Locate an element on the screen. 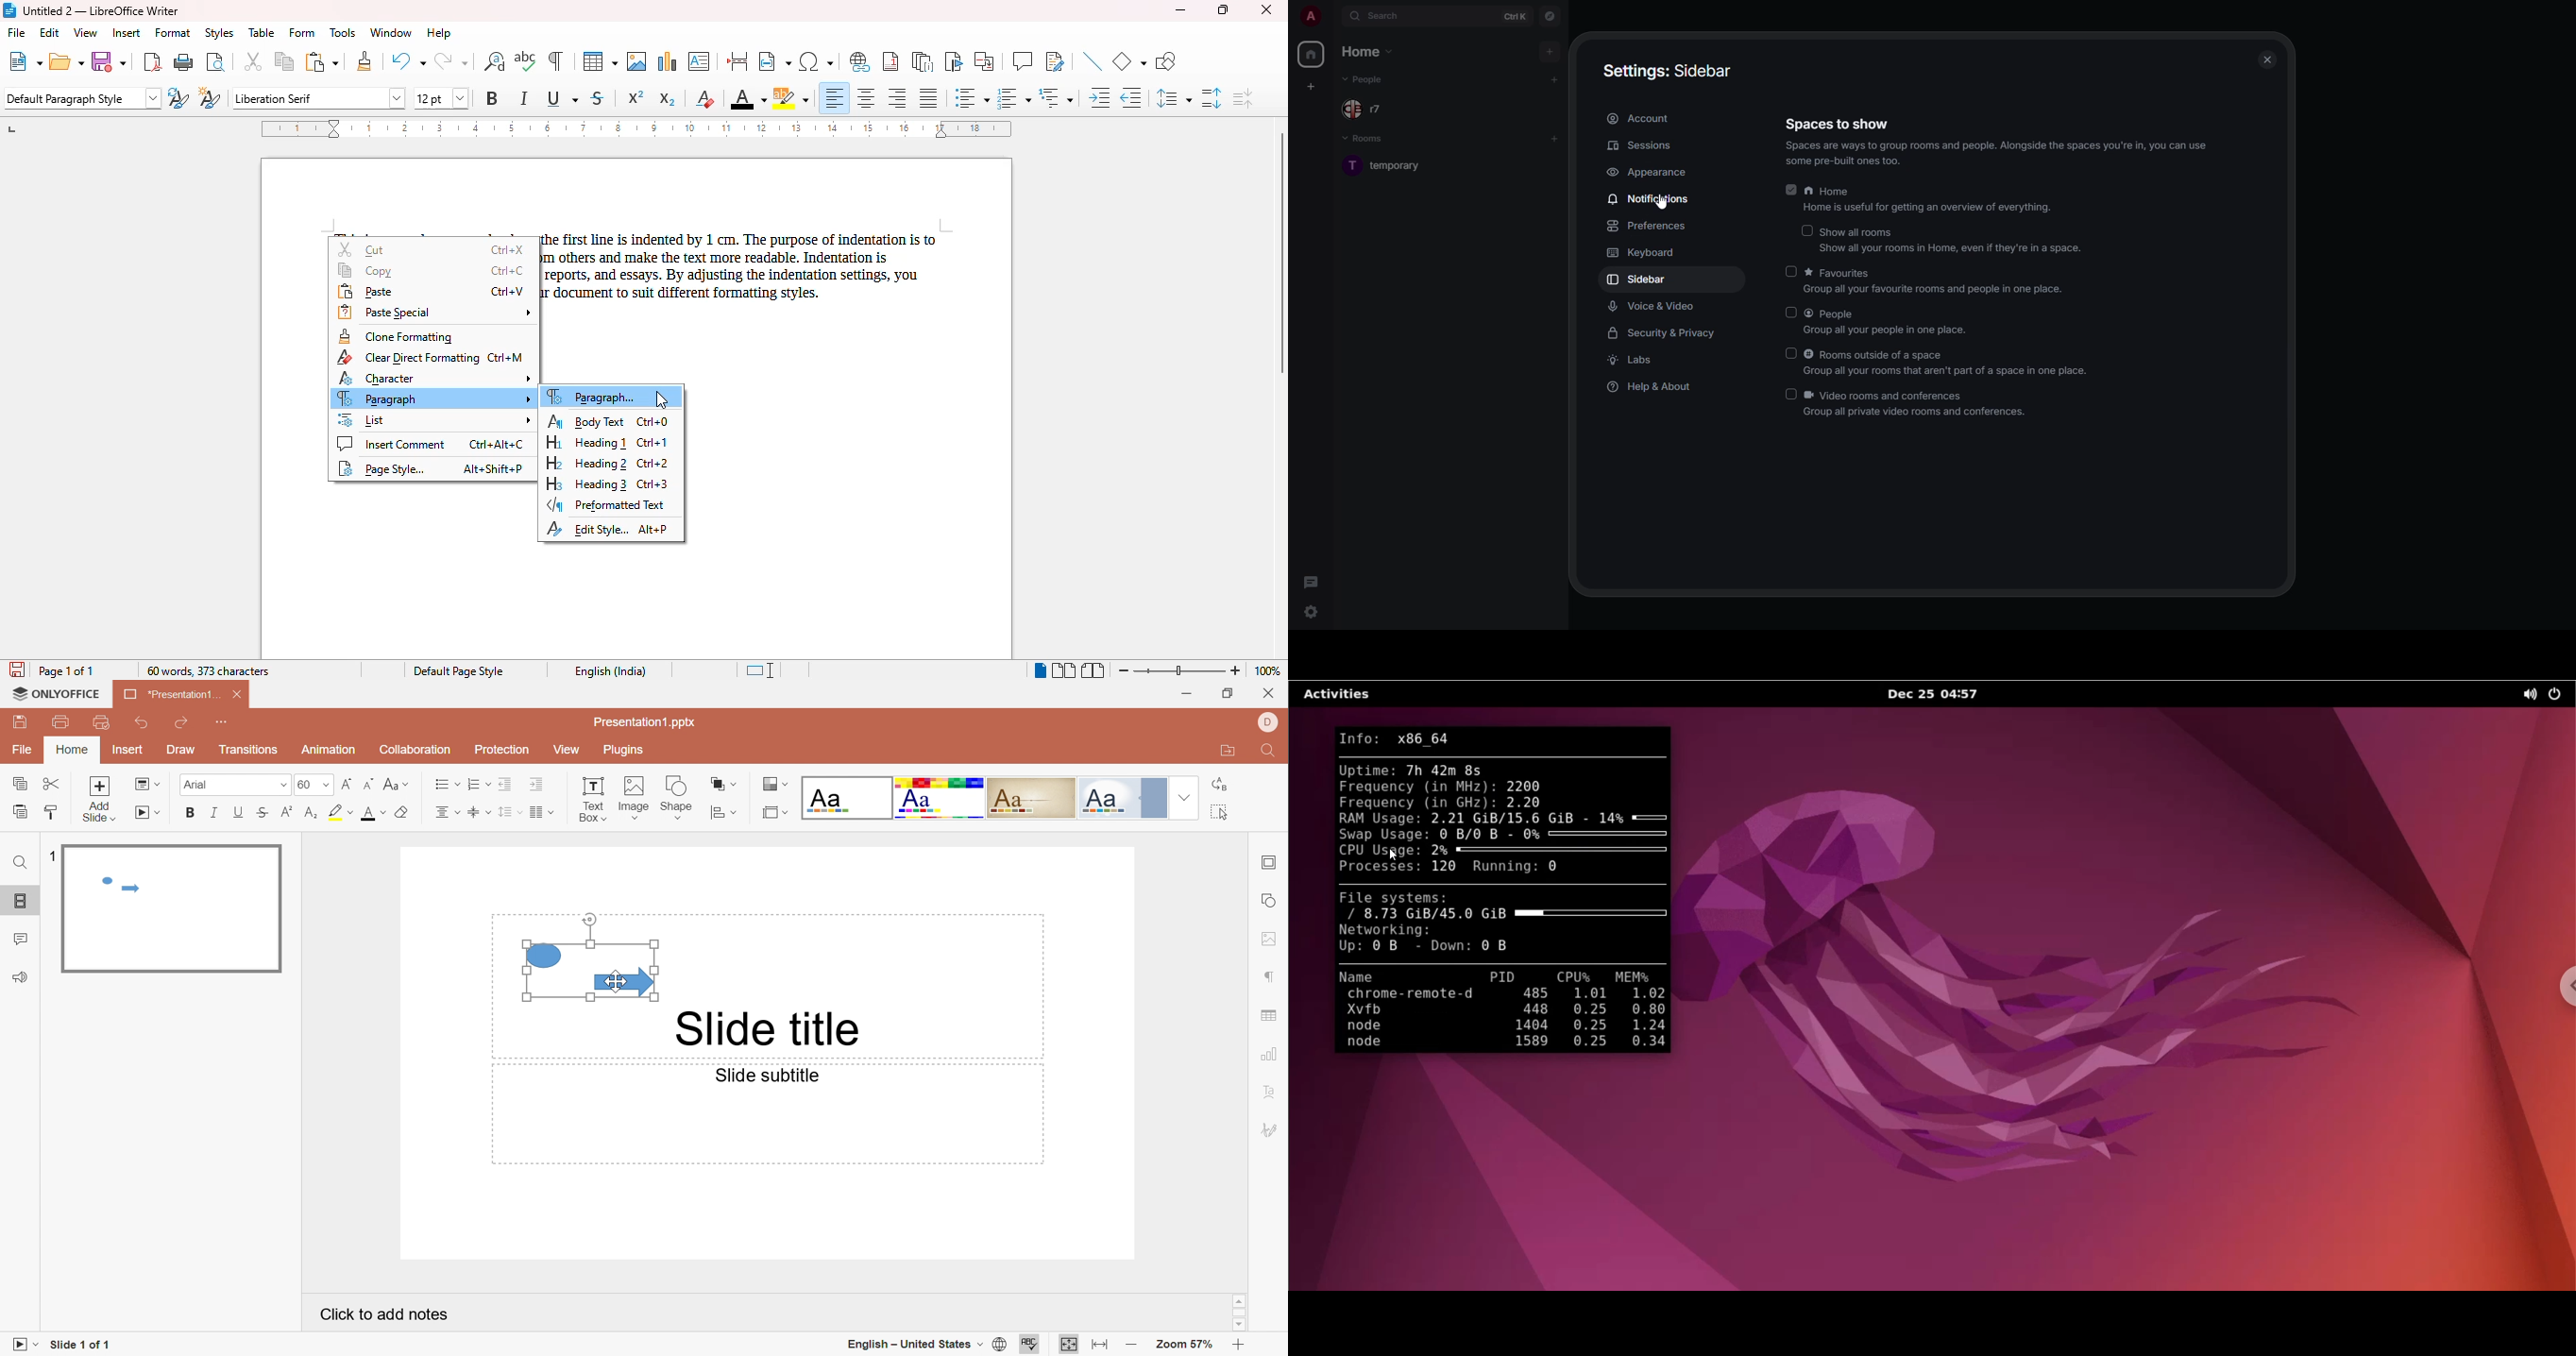 The width and height of the screenshot is (2576, 1372). Change color theme is located at coordinates (776, 783).